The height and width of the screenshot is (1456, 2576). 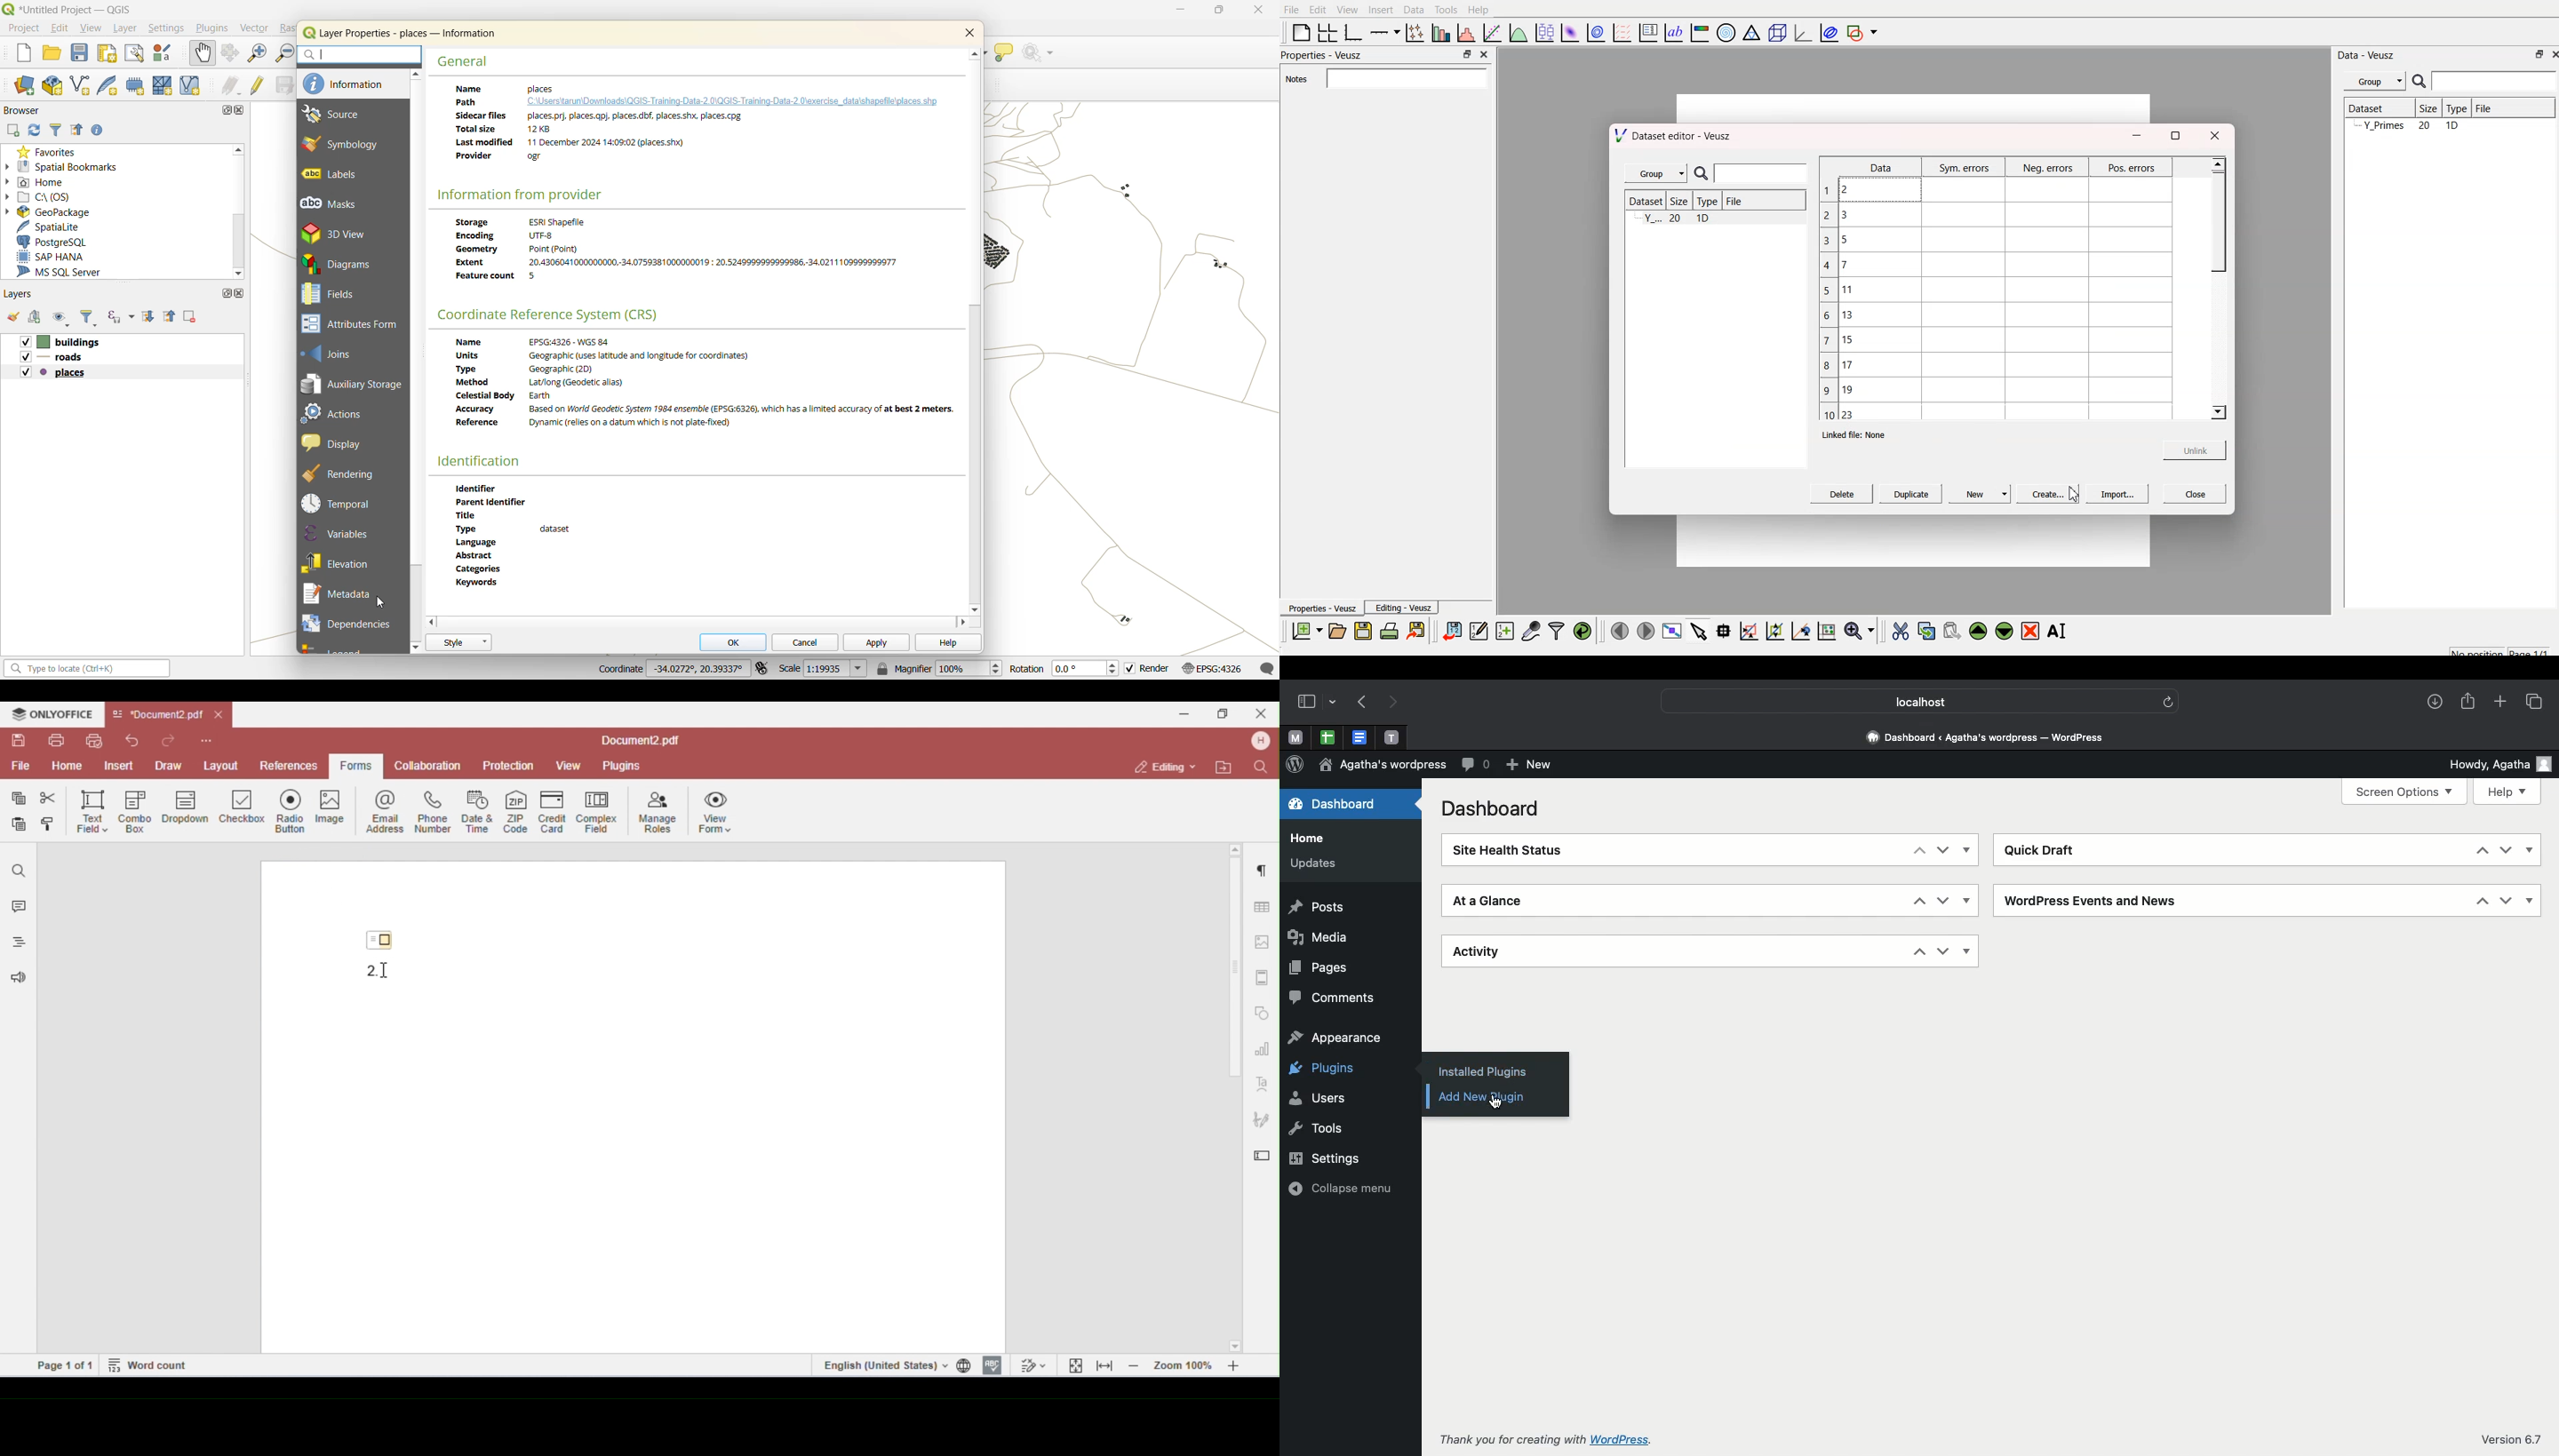 I want to click on Comment, so click(x=1474, y=766).